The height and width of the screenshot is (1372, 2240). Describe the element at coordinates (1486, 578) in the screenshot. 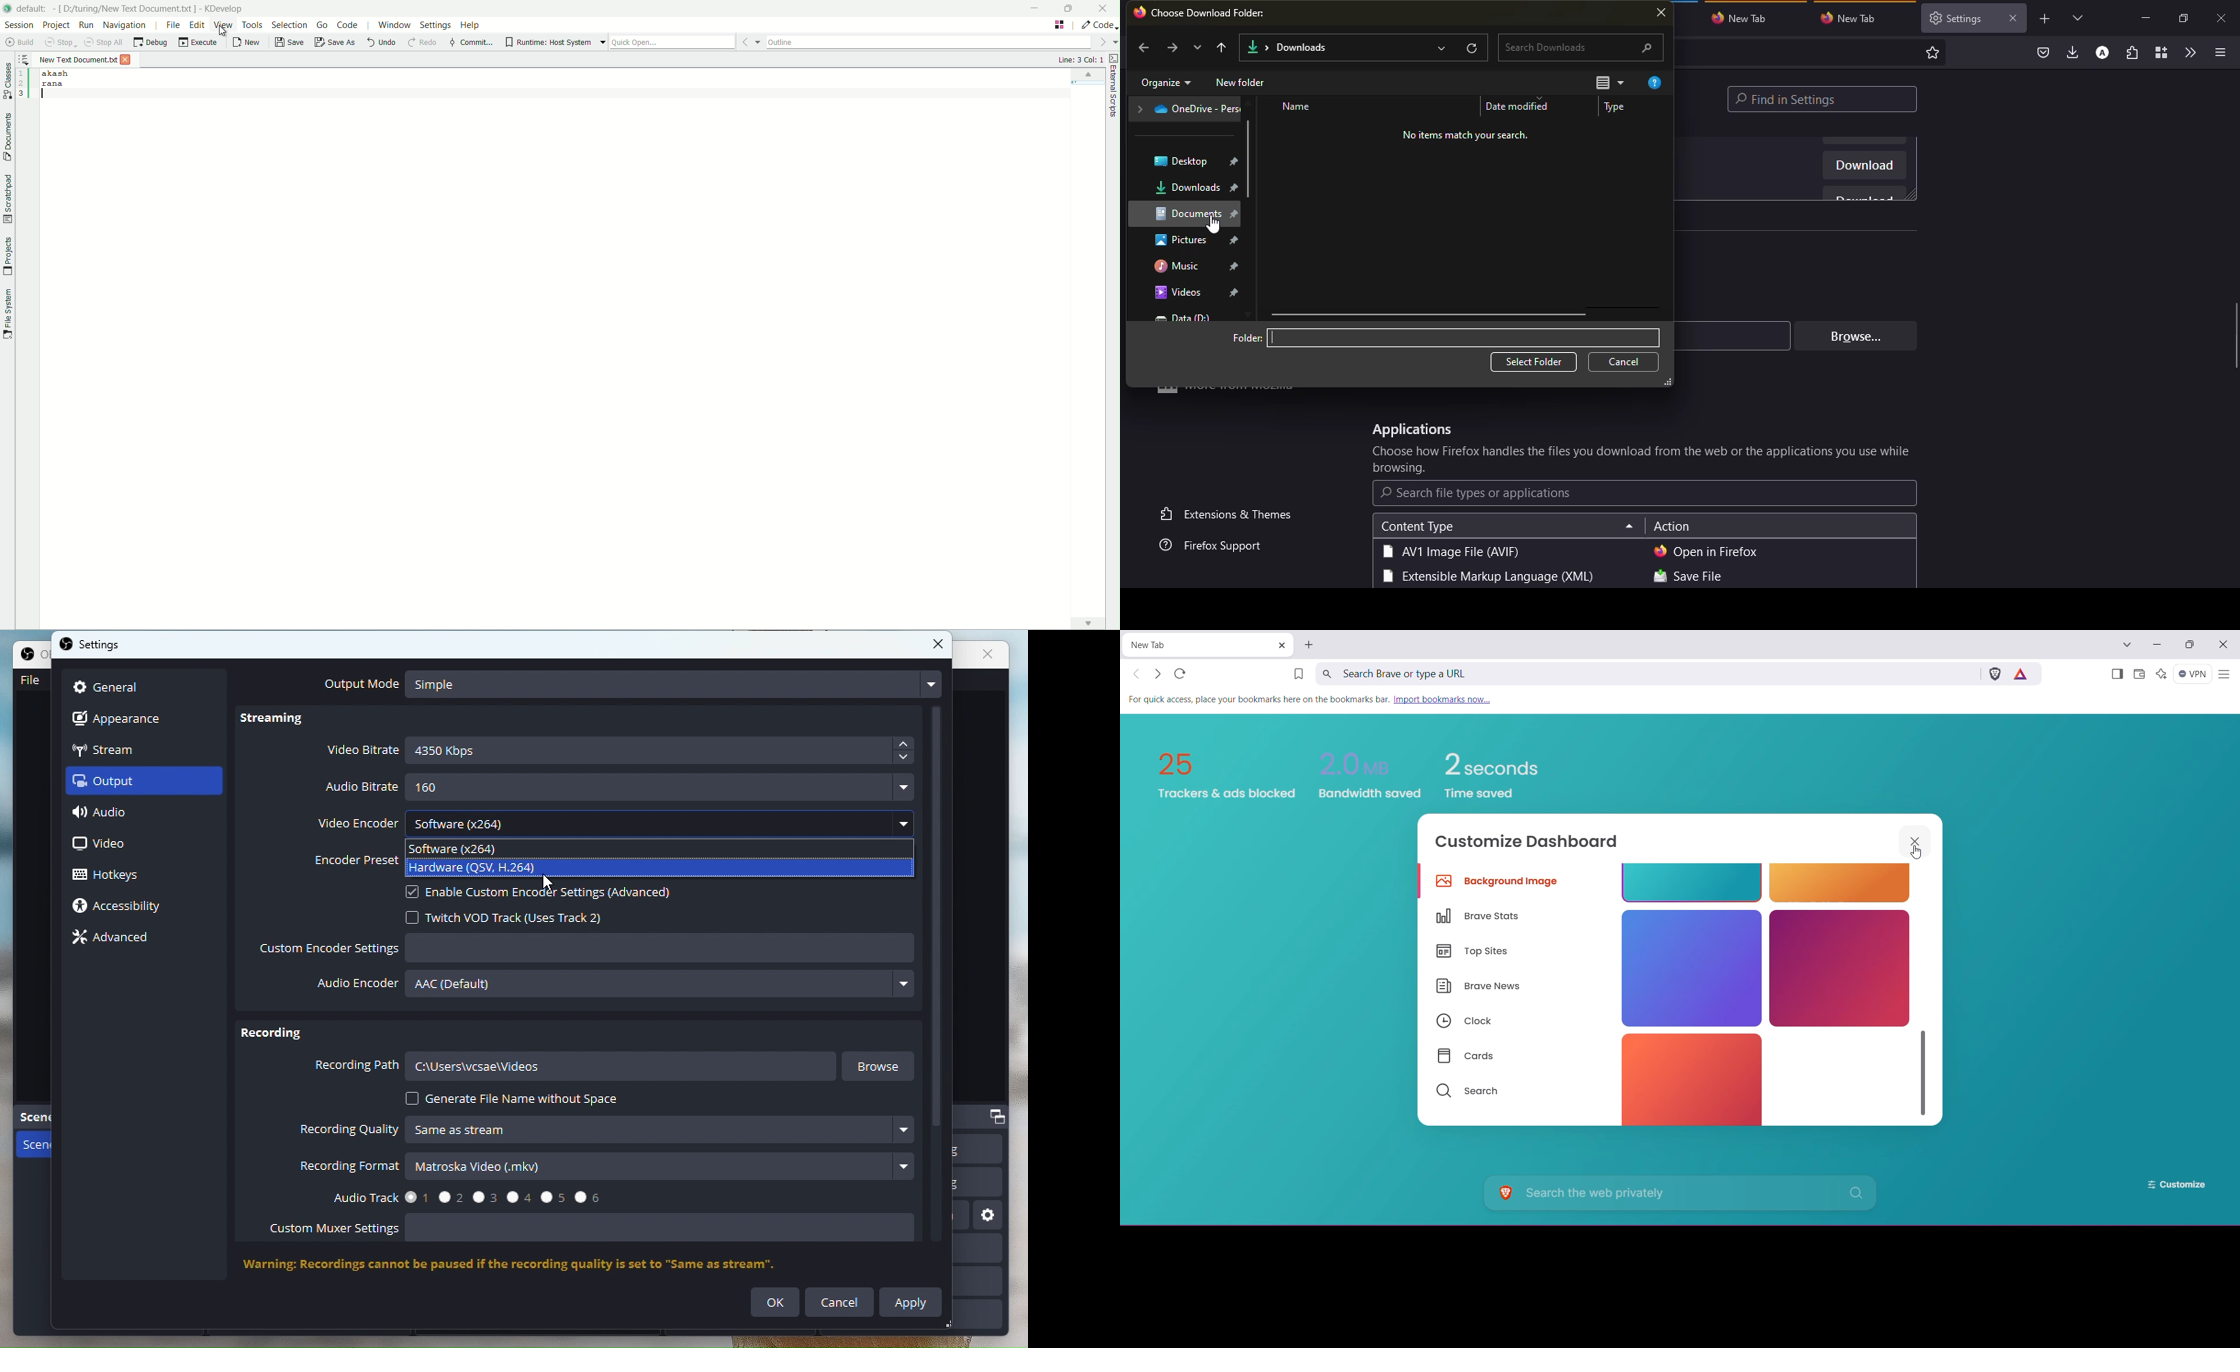

I see `type` at that location.